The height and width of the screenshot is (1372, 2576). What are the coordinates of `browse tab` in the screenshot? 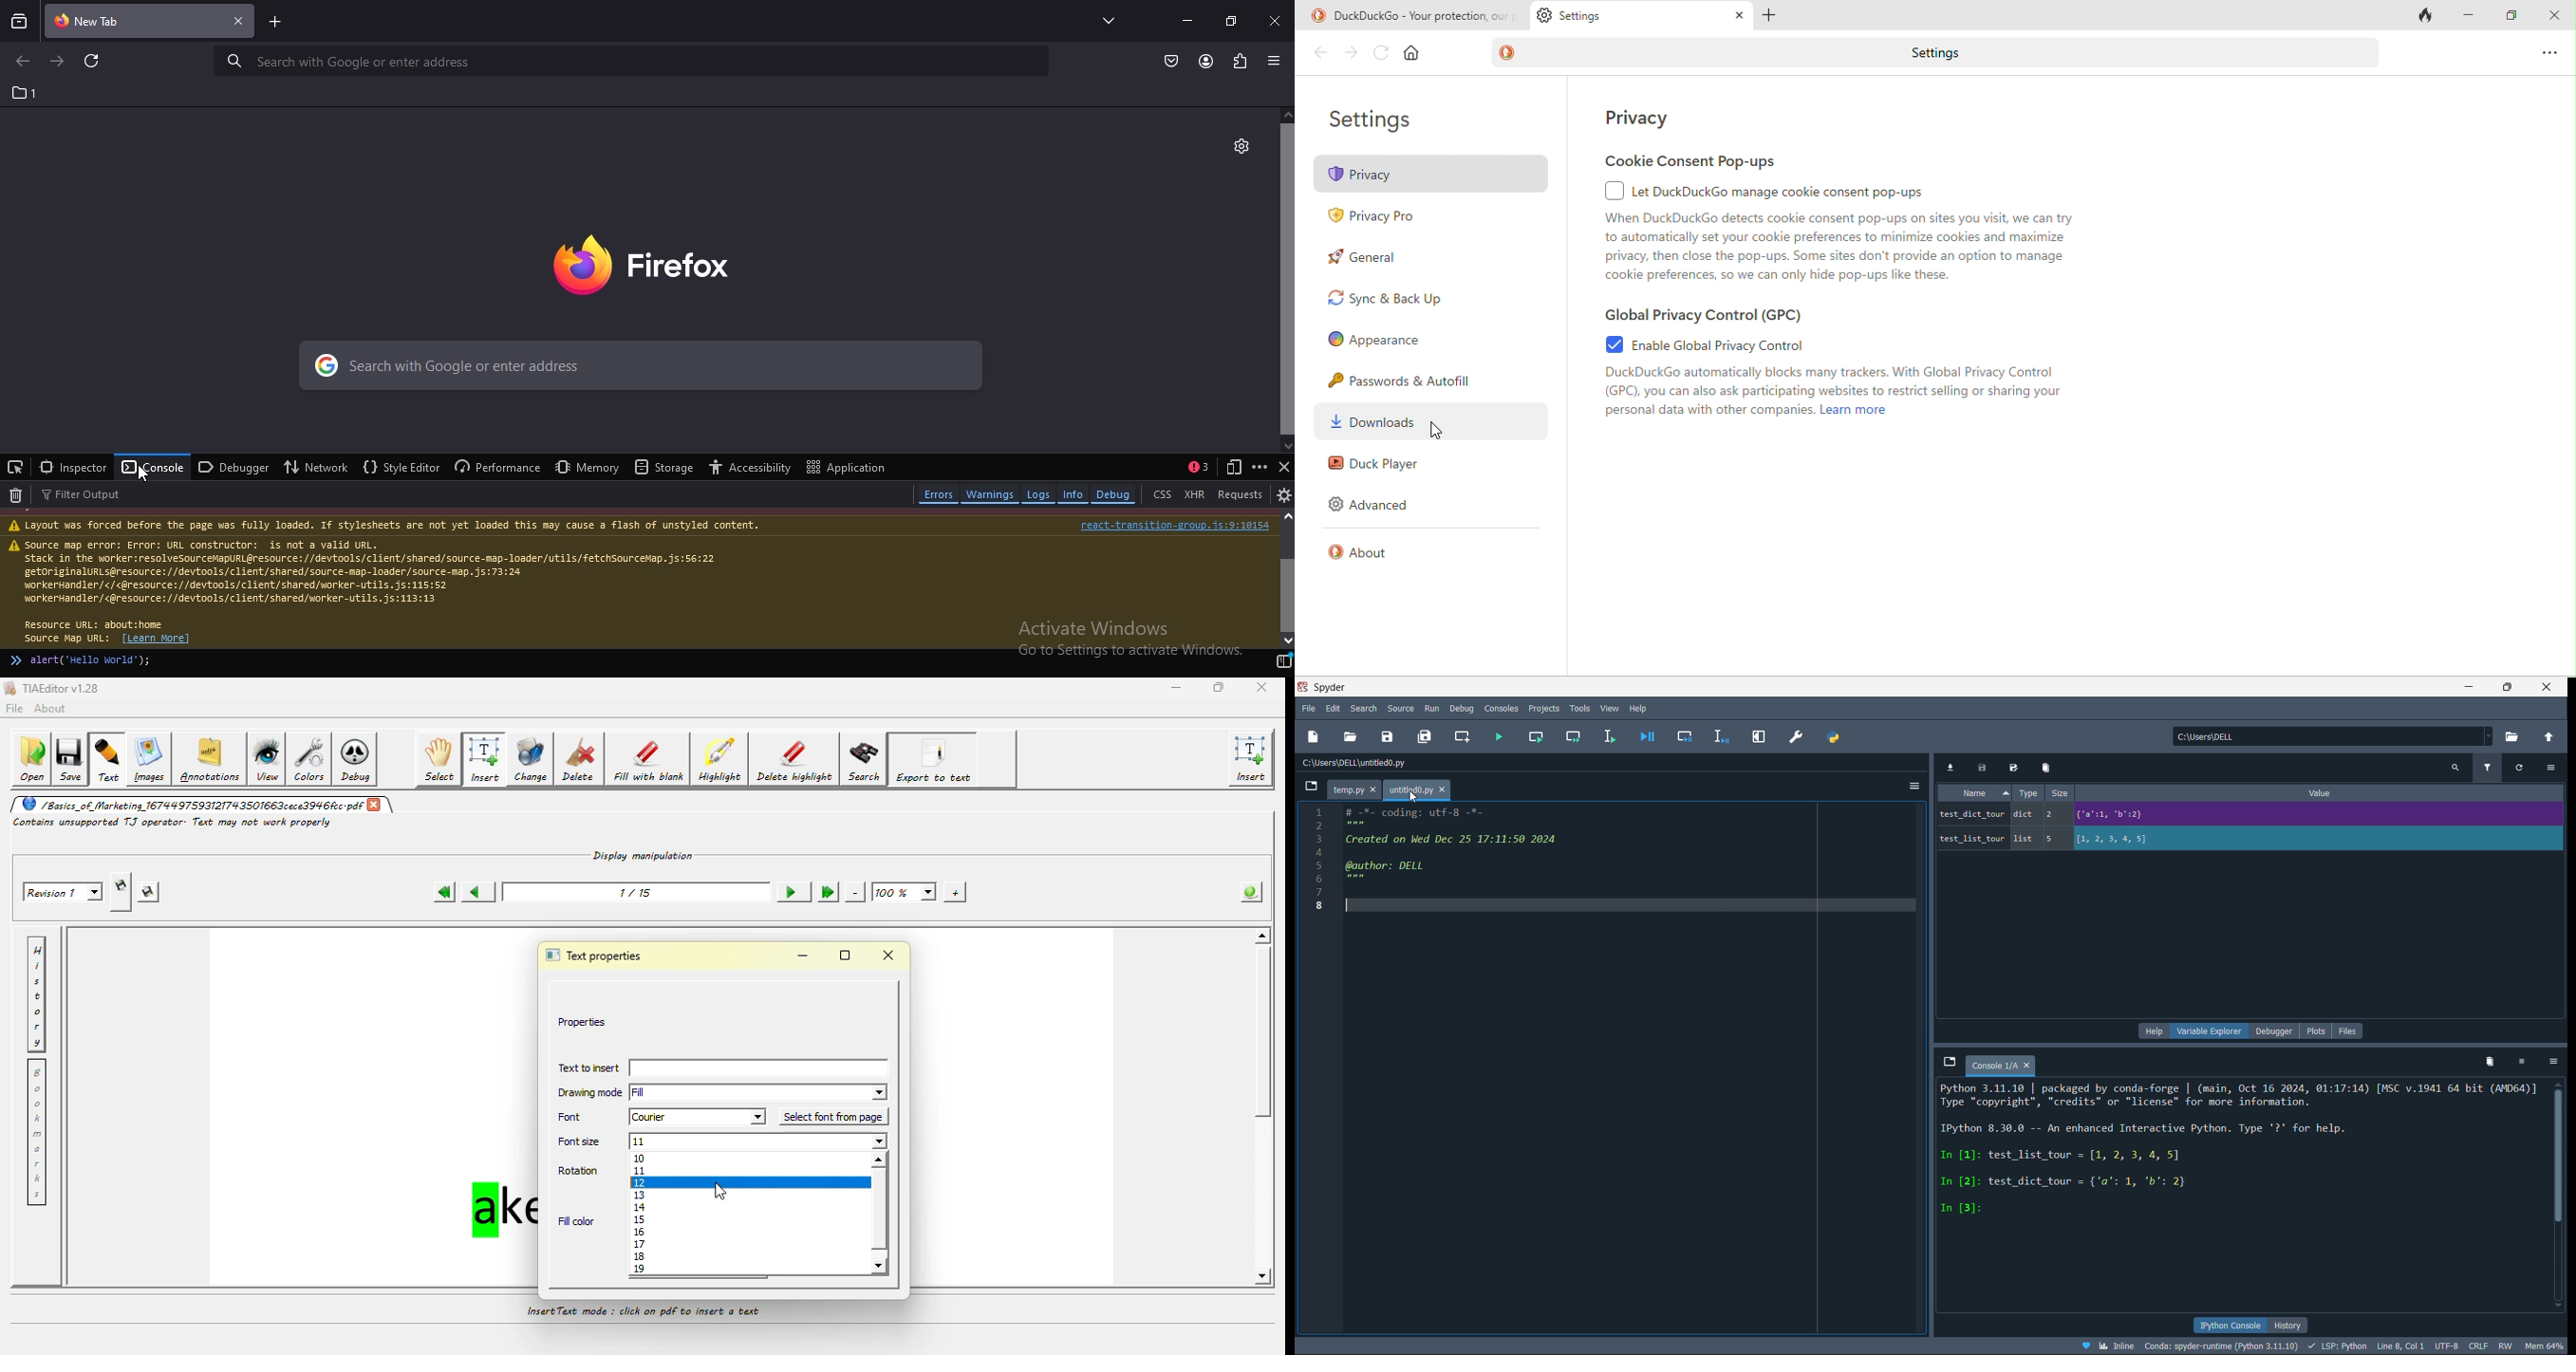 It's located at (1949, 1063).